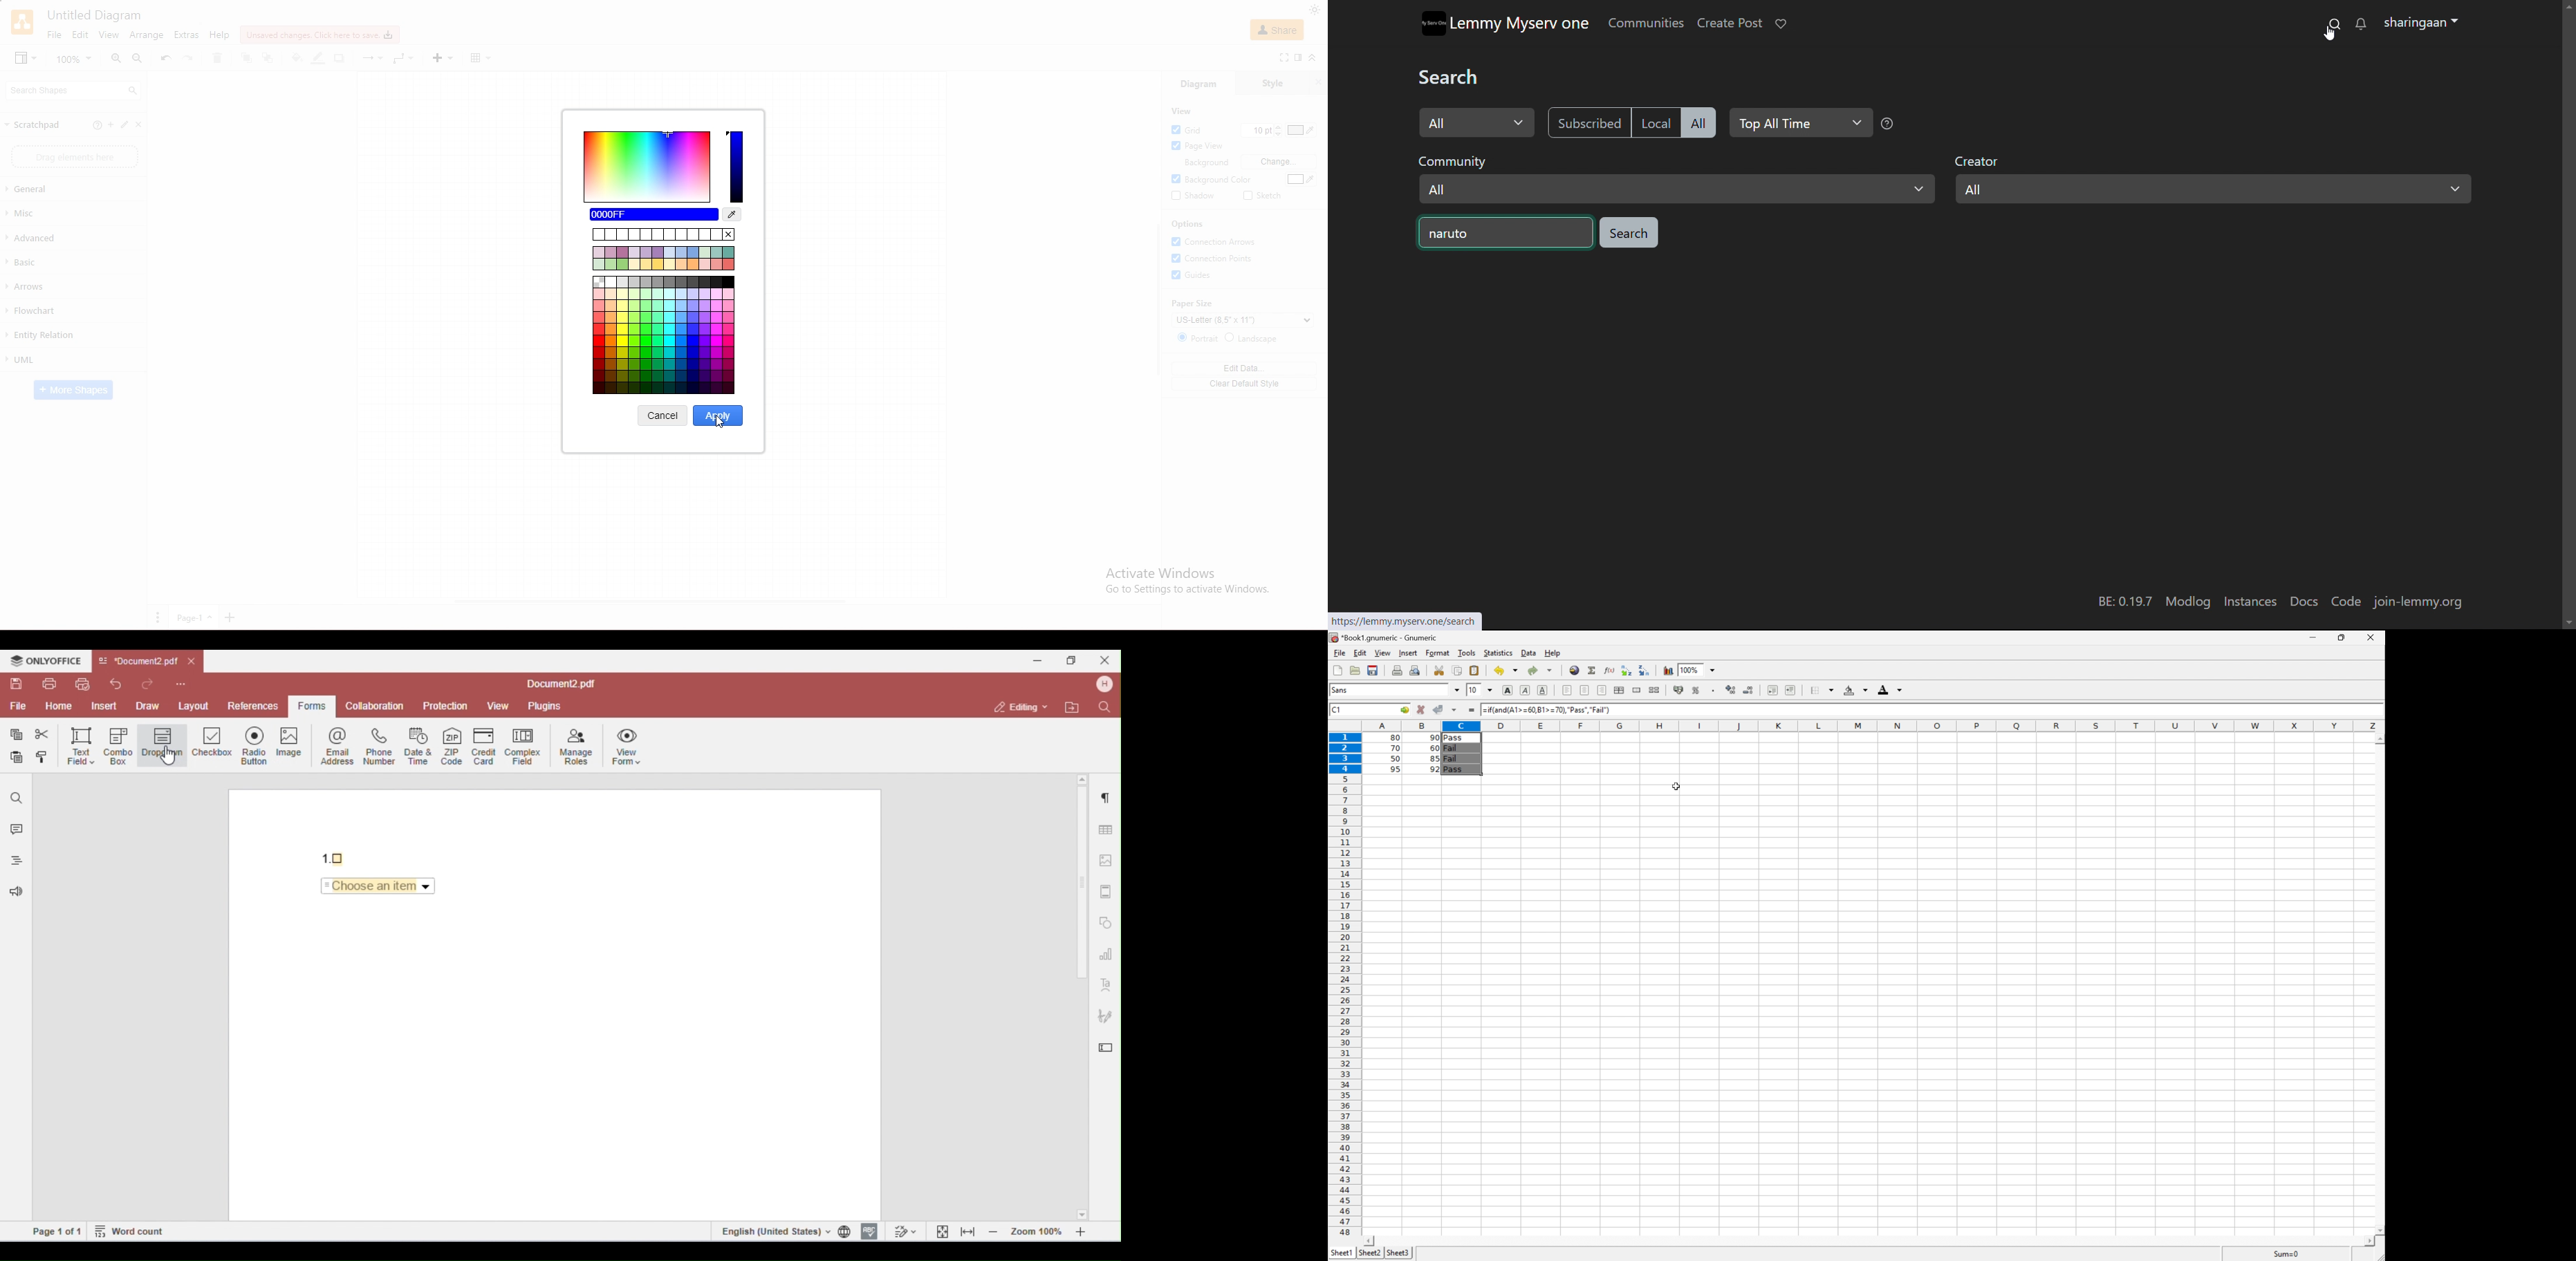 The width and height of the screenshot is (2576, 1288). Describe the element at coordinates (1477, 122) in the screenshot. I see `select search type` at that location.